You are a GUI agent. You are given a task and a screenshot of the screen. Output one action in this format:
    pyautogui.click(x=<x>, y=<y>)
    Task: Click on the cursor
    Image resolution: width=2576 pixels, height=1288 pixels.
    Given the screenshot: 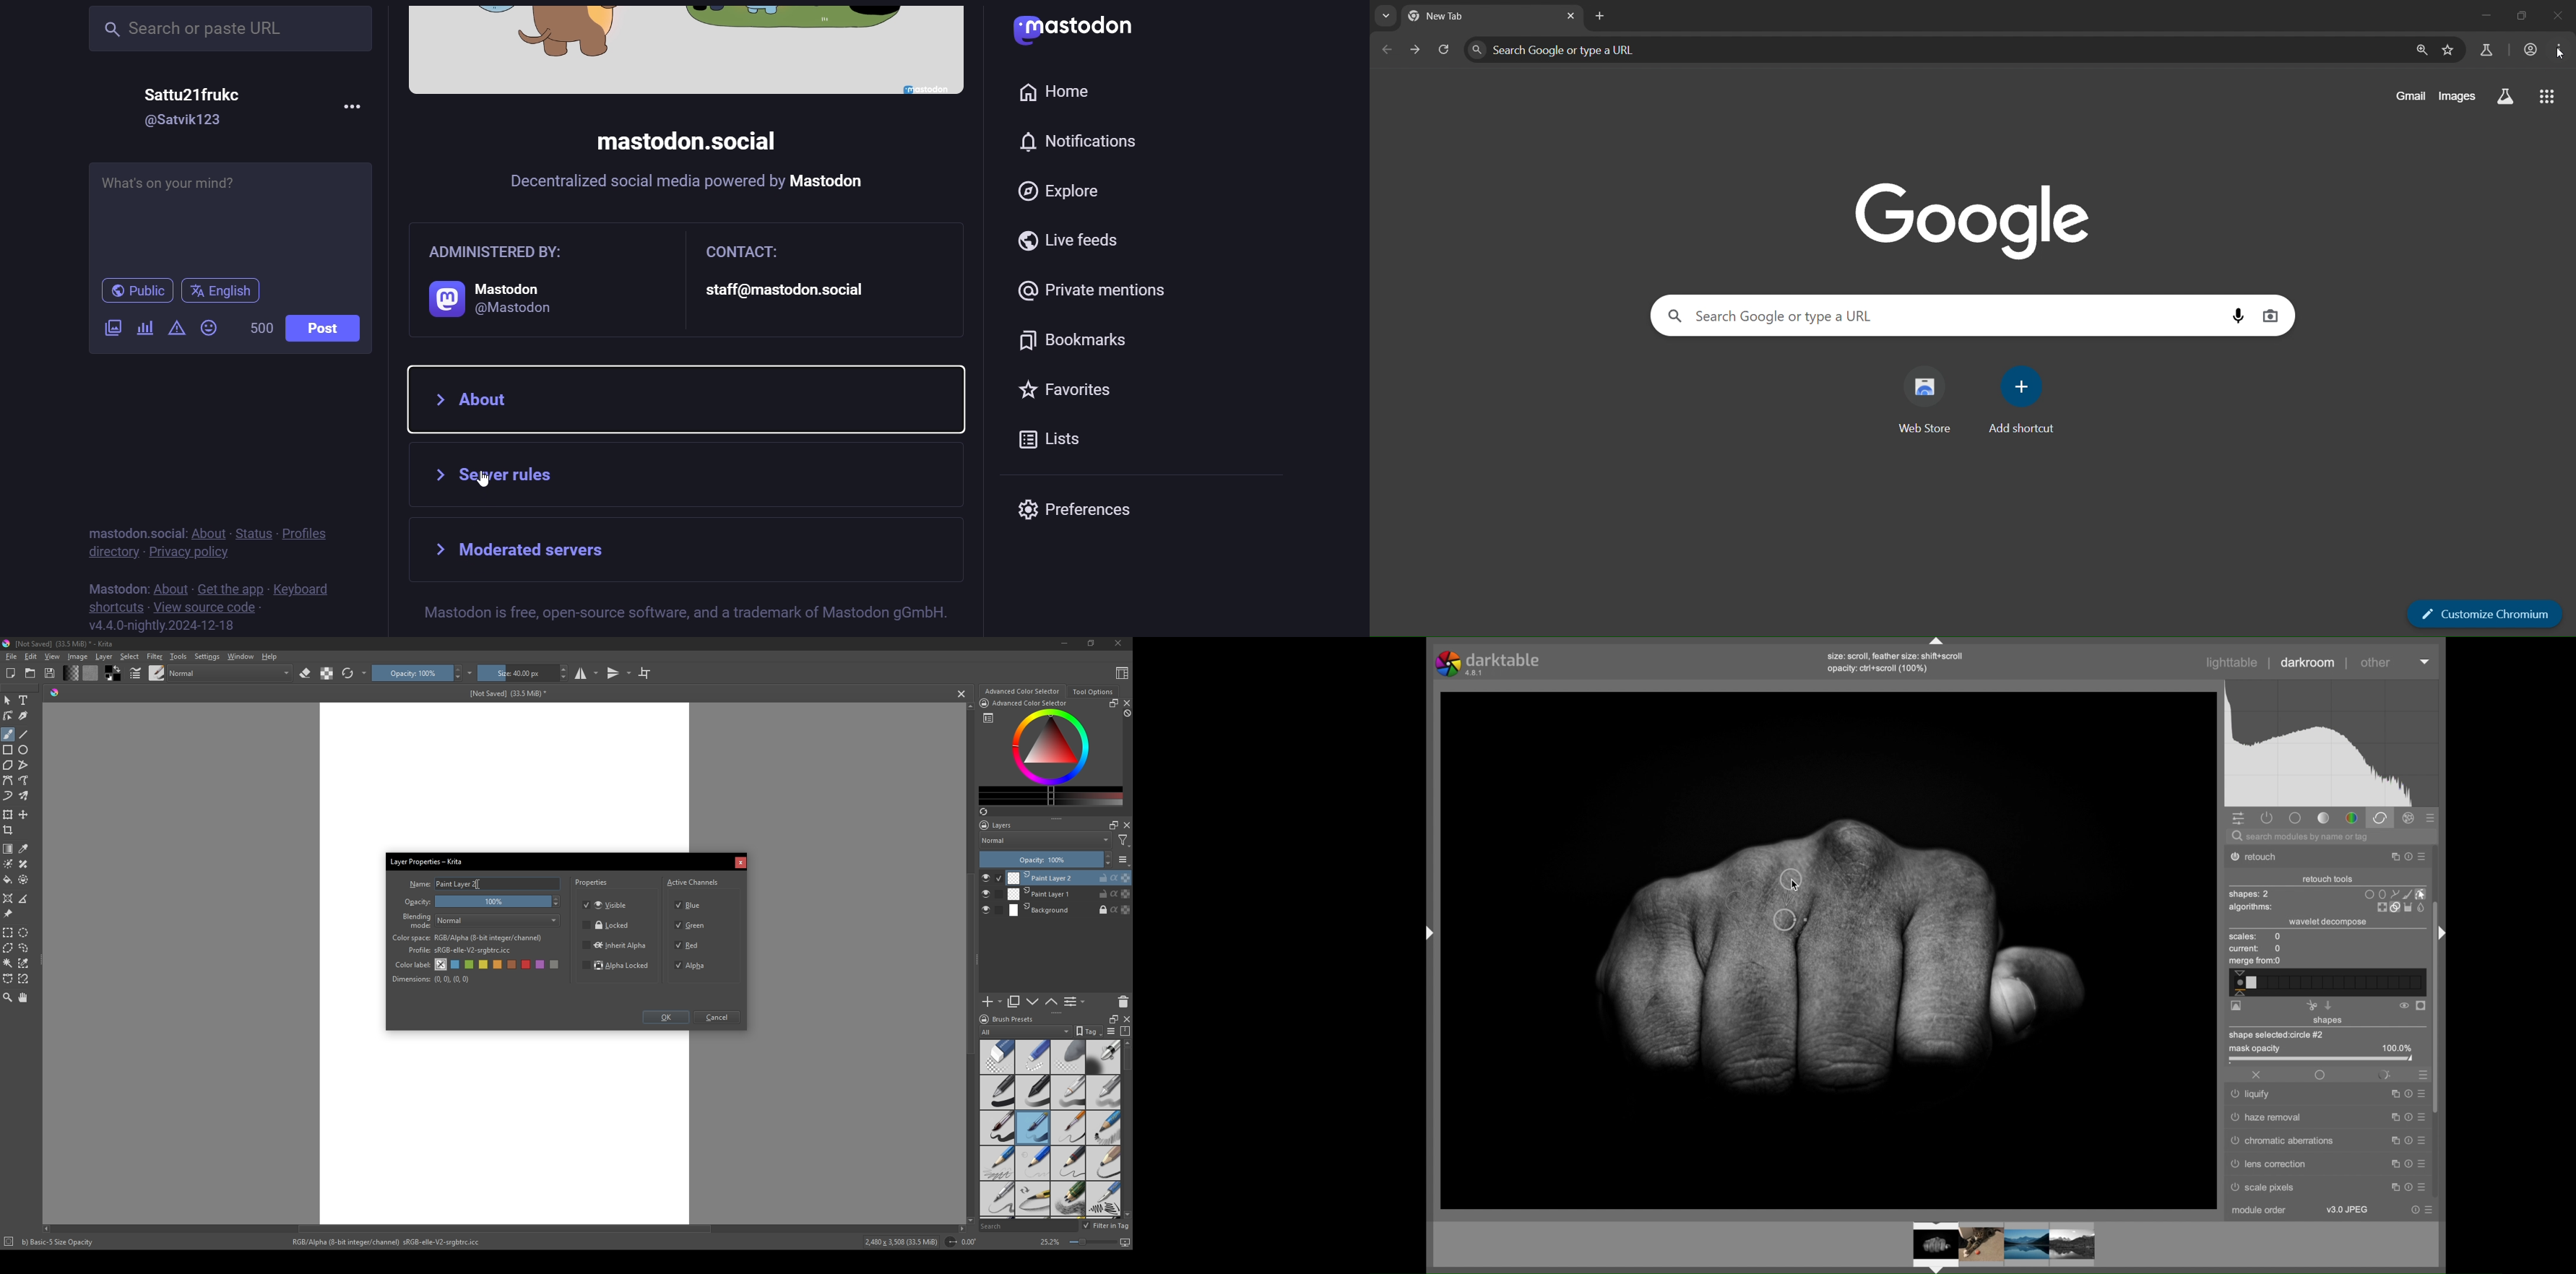 What is the action you would take?
    pyautogui.click(x=481, y=885)
    